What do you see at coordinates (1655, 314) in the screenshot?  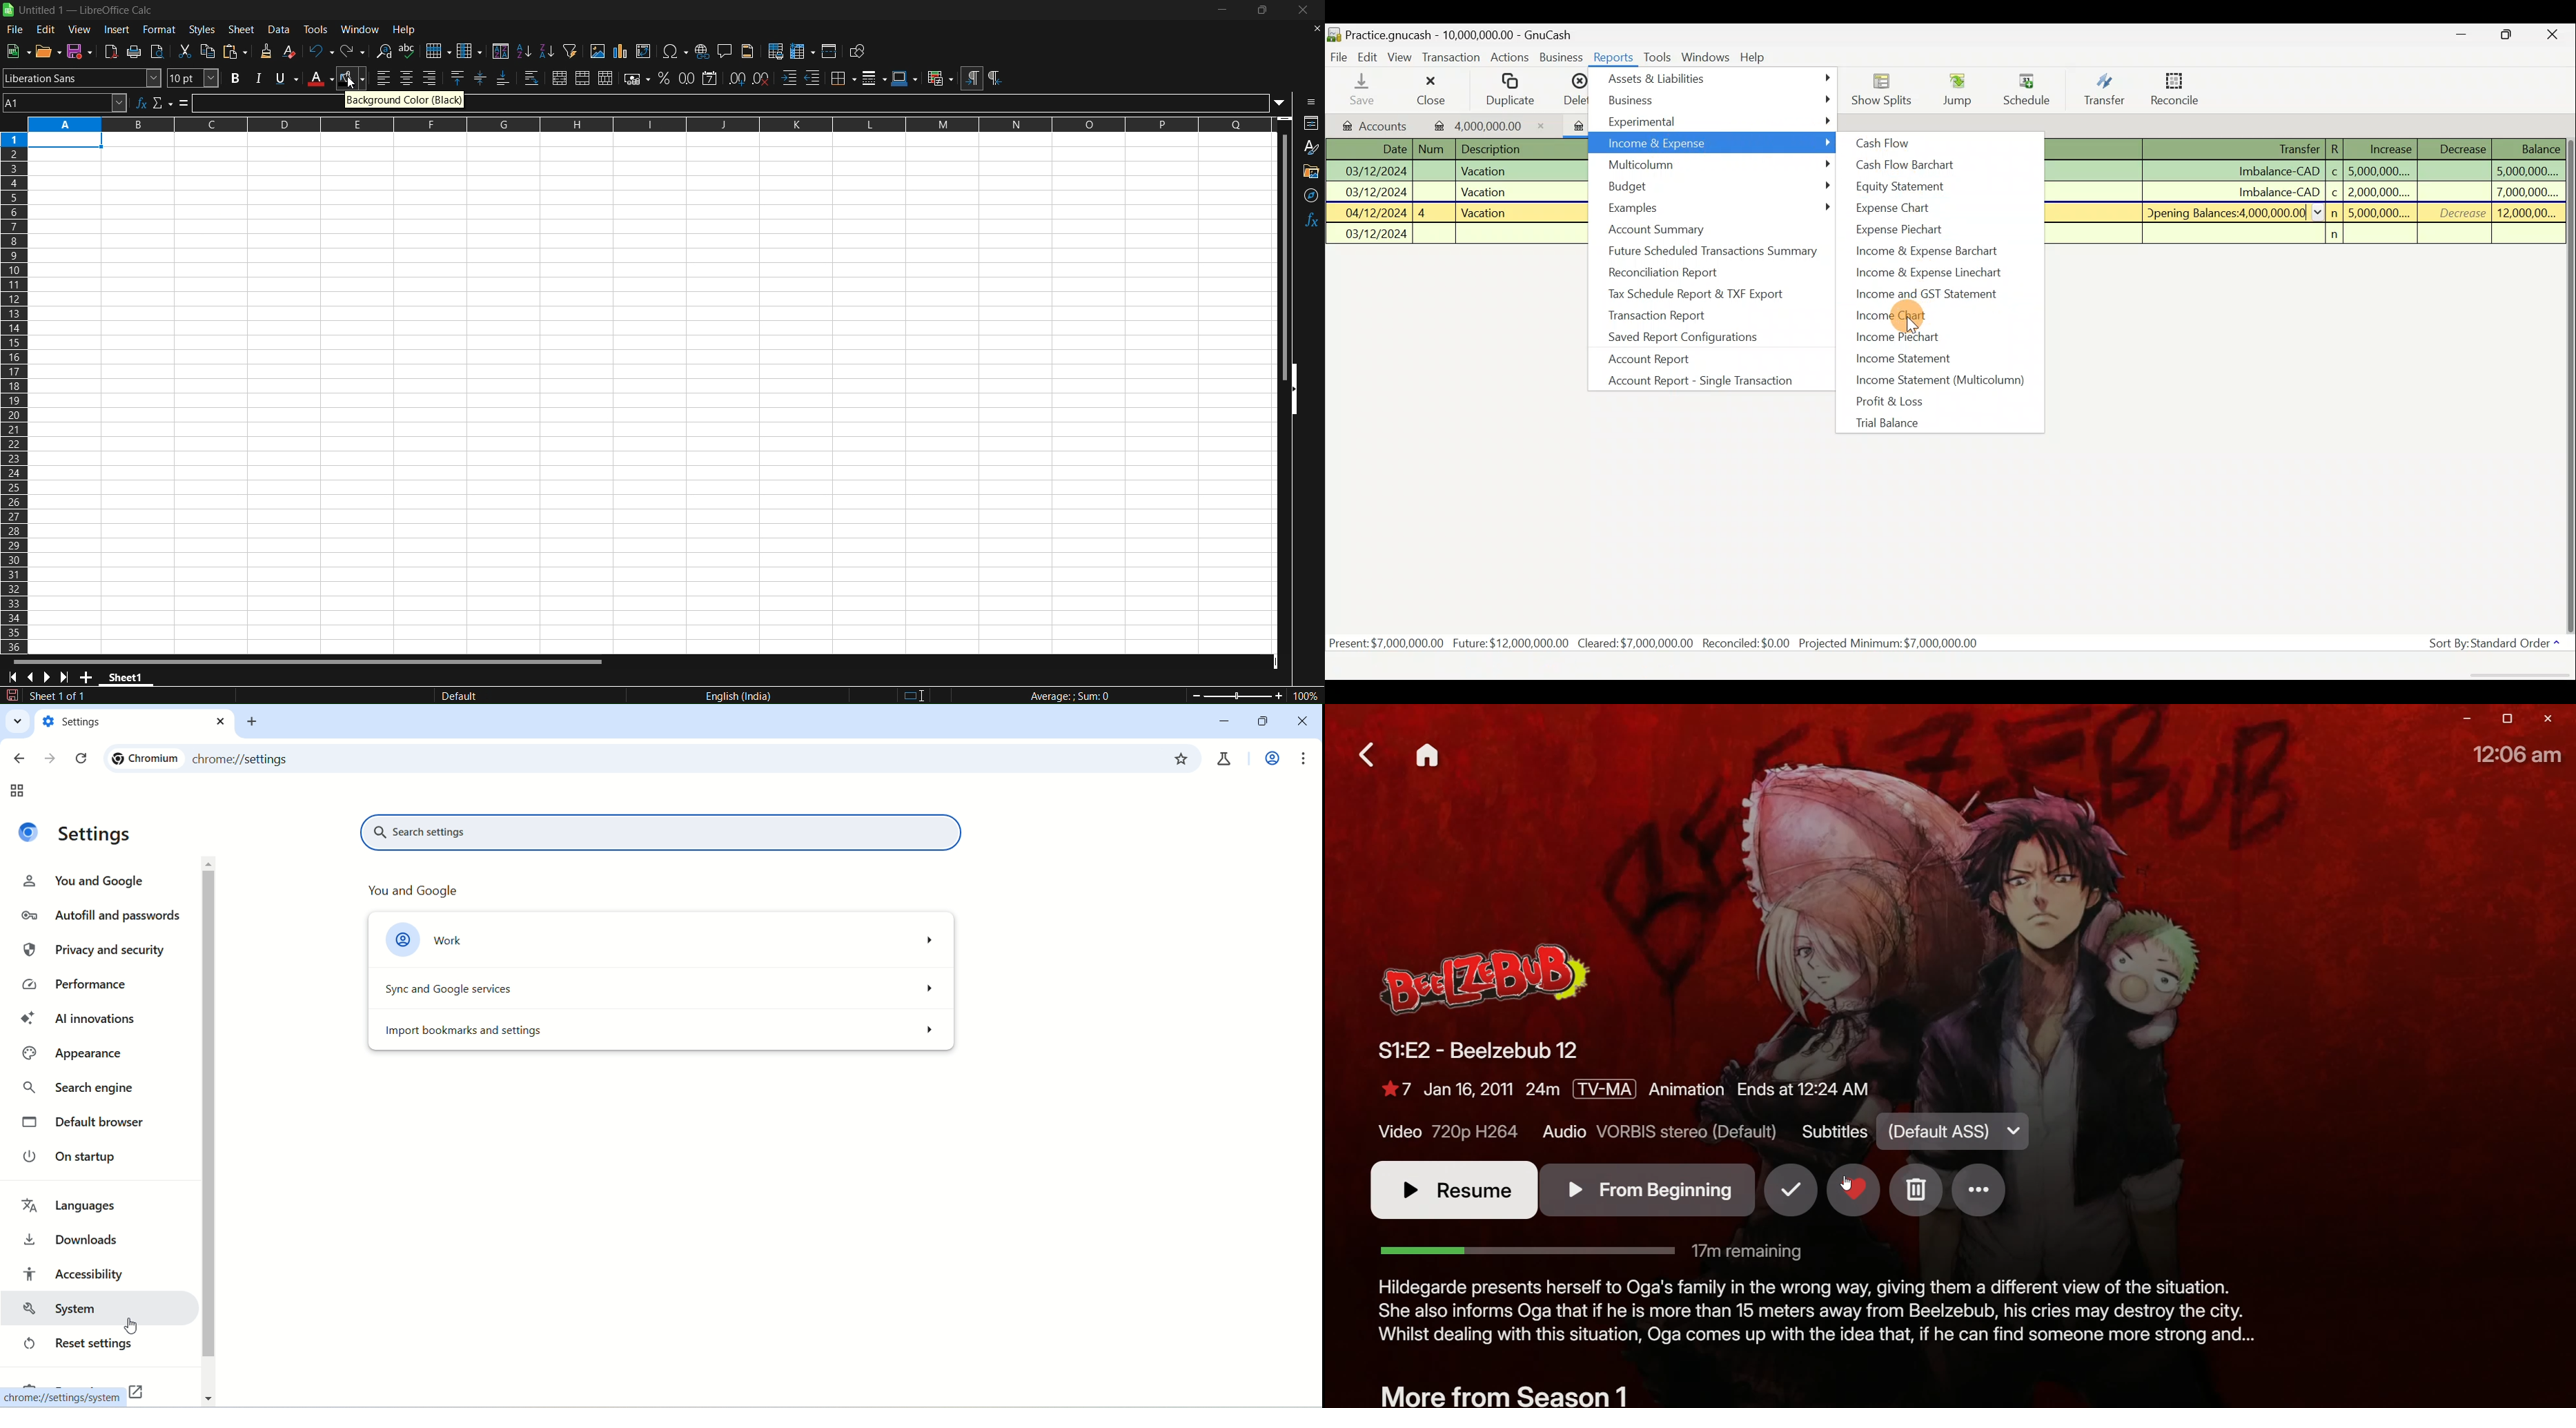 I see `Transaction report` at bounding box center [1655, 314].